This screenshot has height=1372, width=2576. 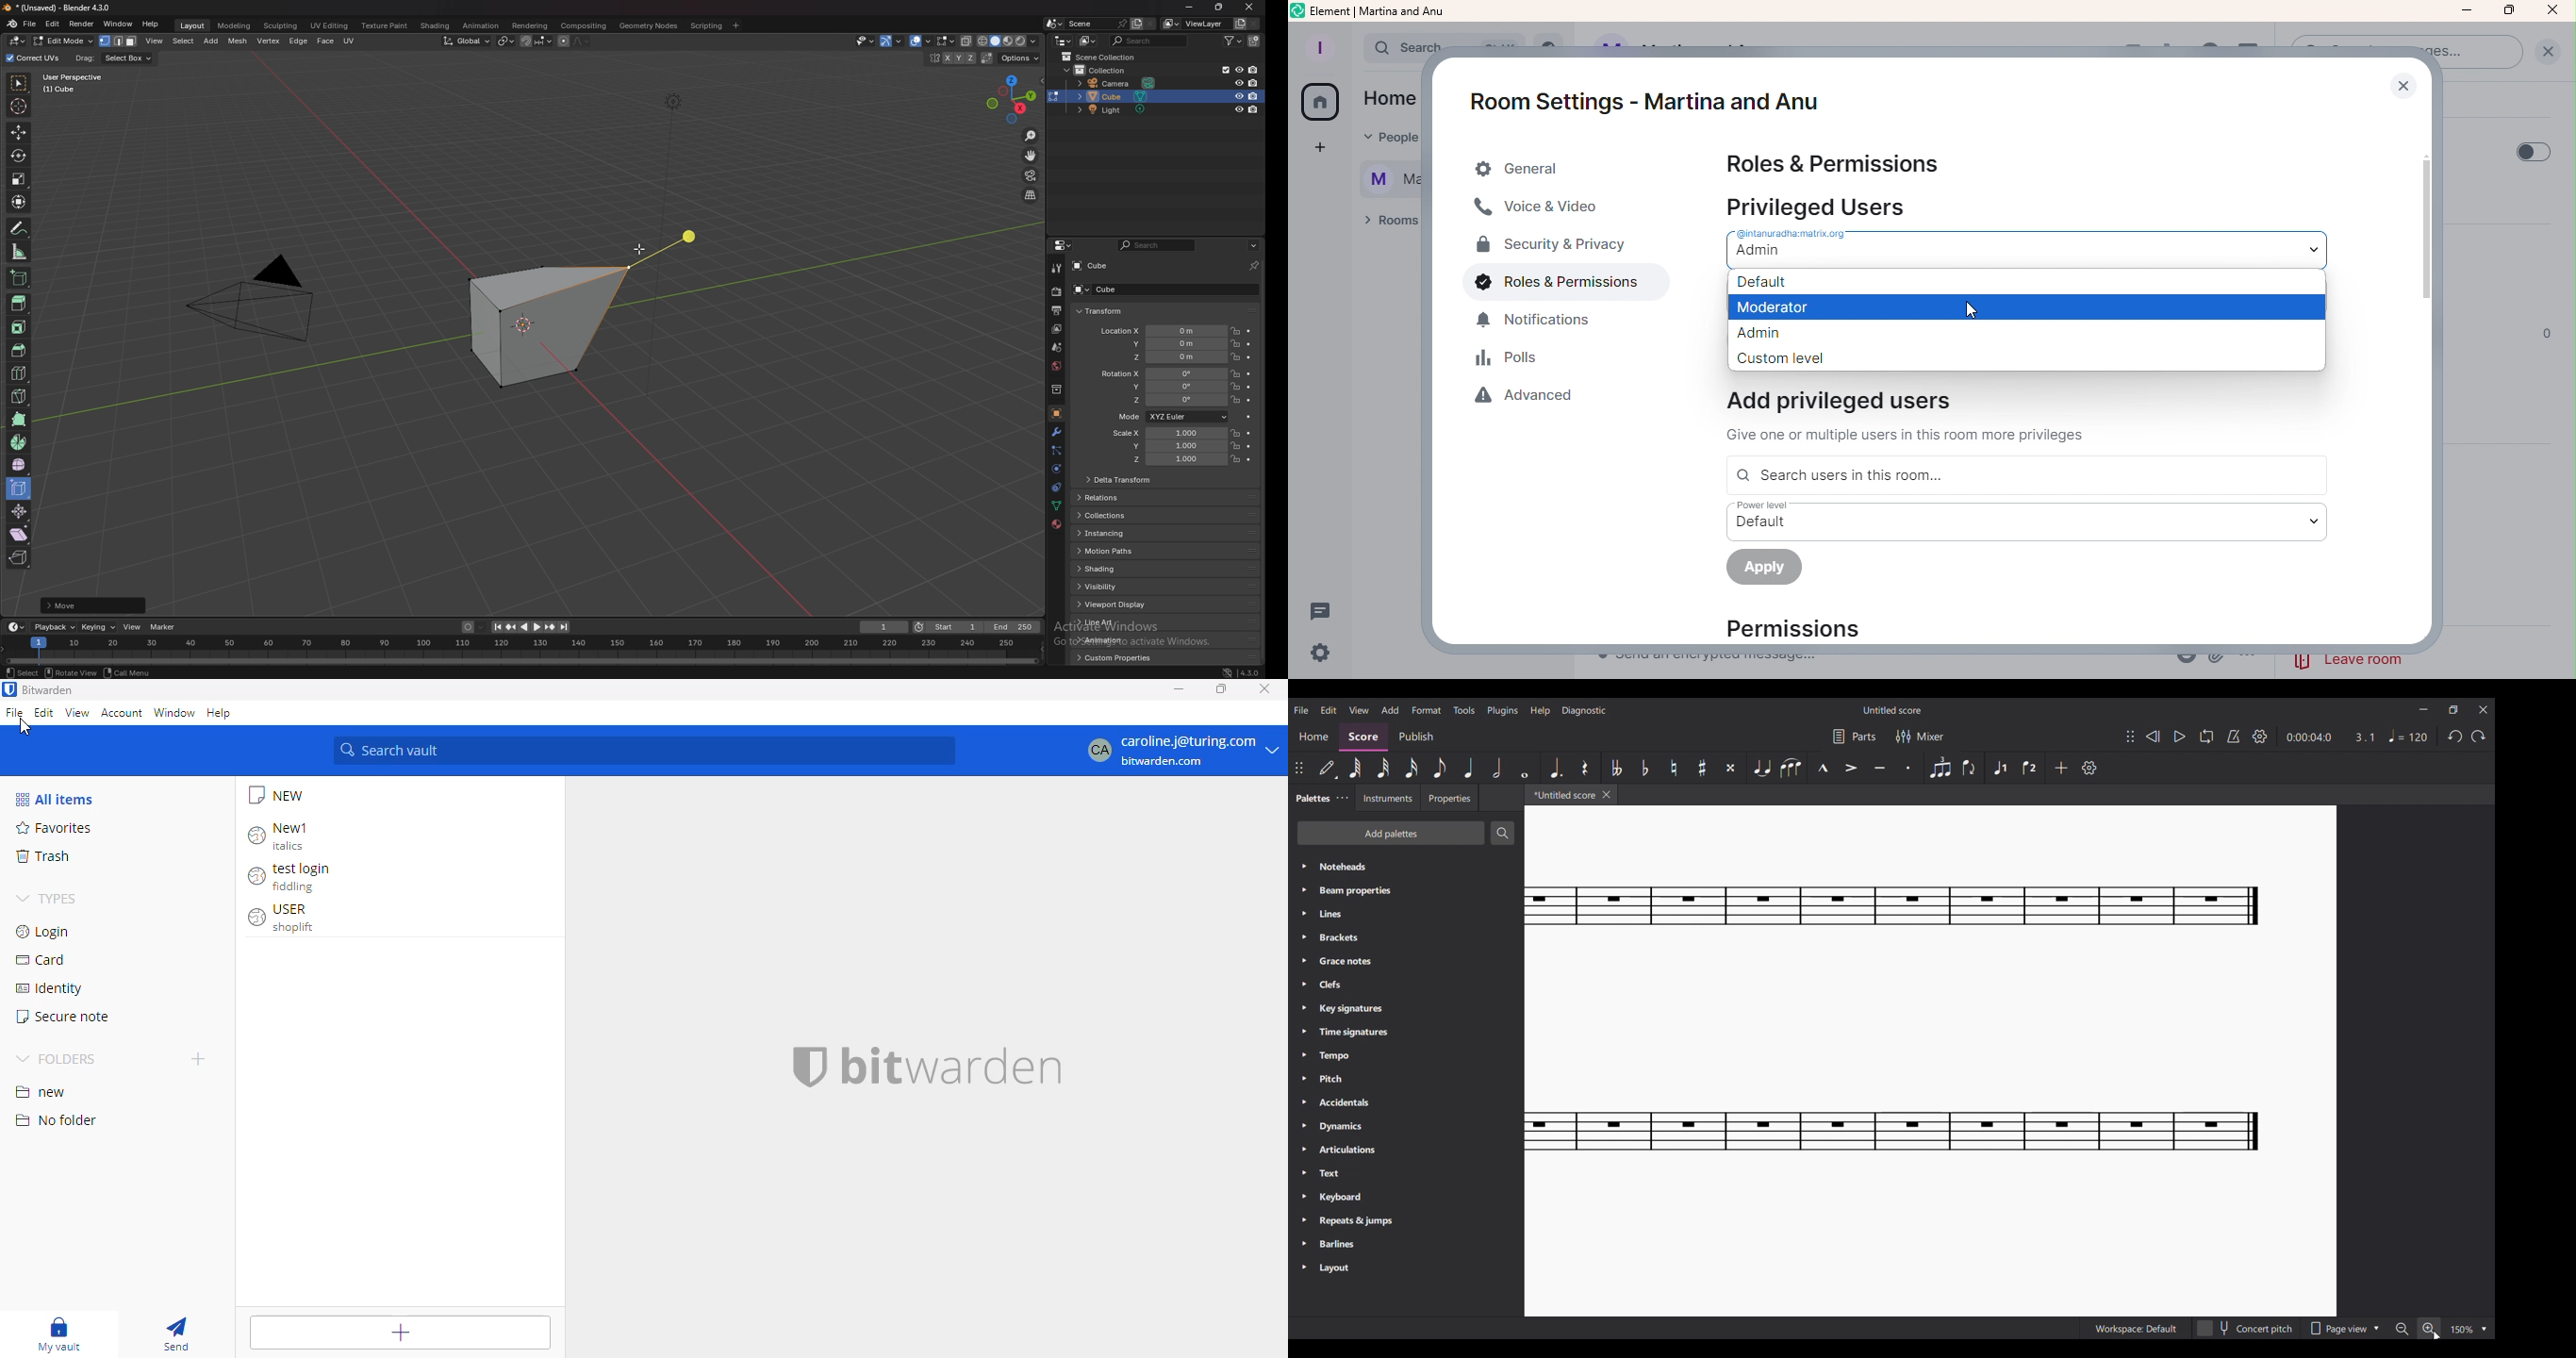 I want to click on cube, so click(x=553, y=321).